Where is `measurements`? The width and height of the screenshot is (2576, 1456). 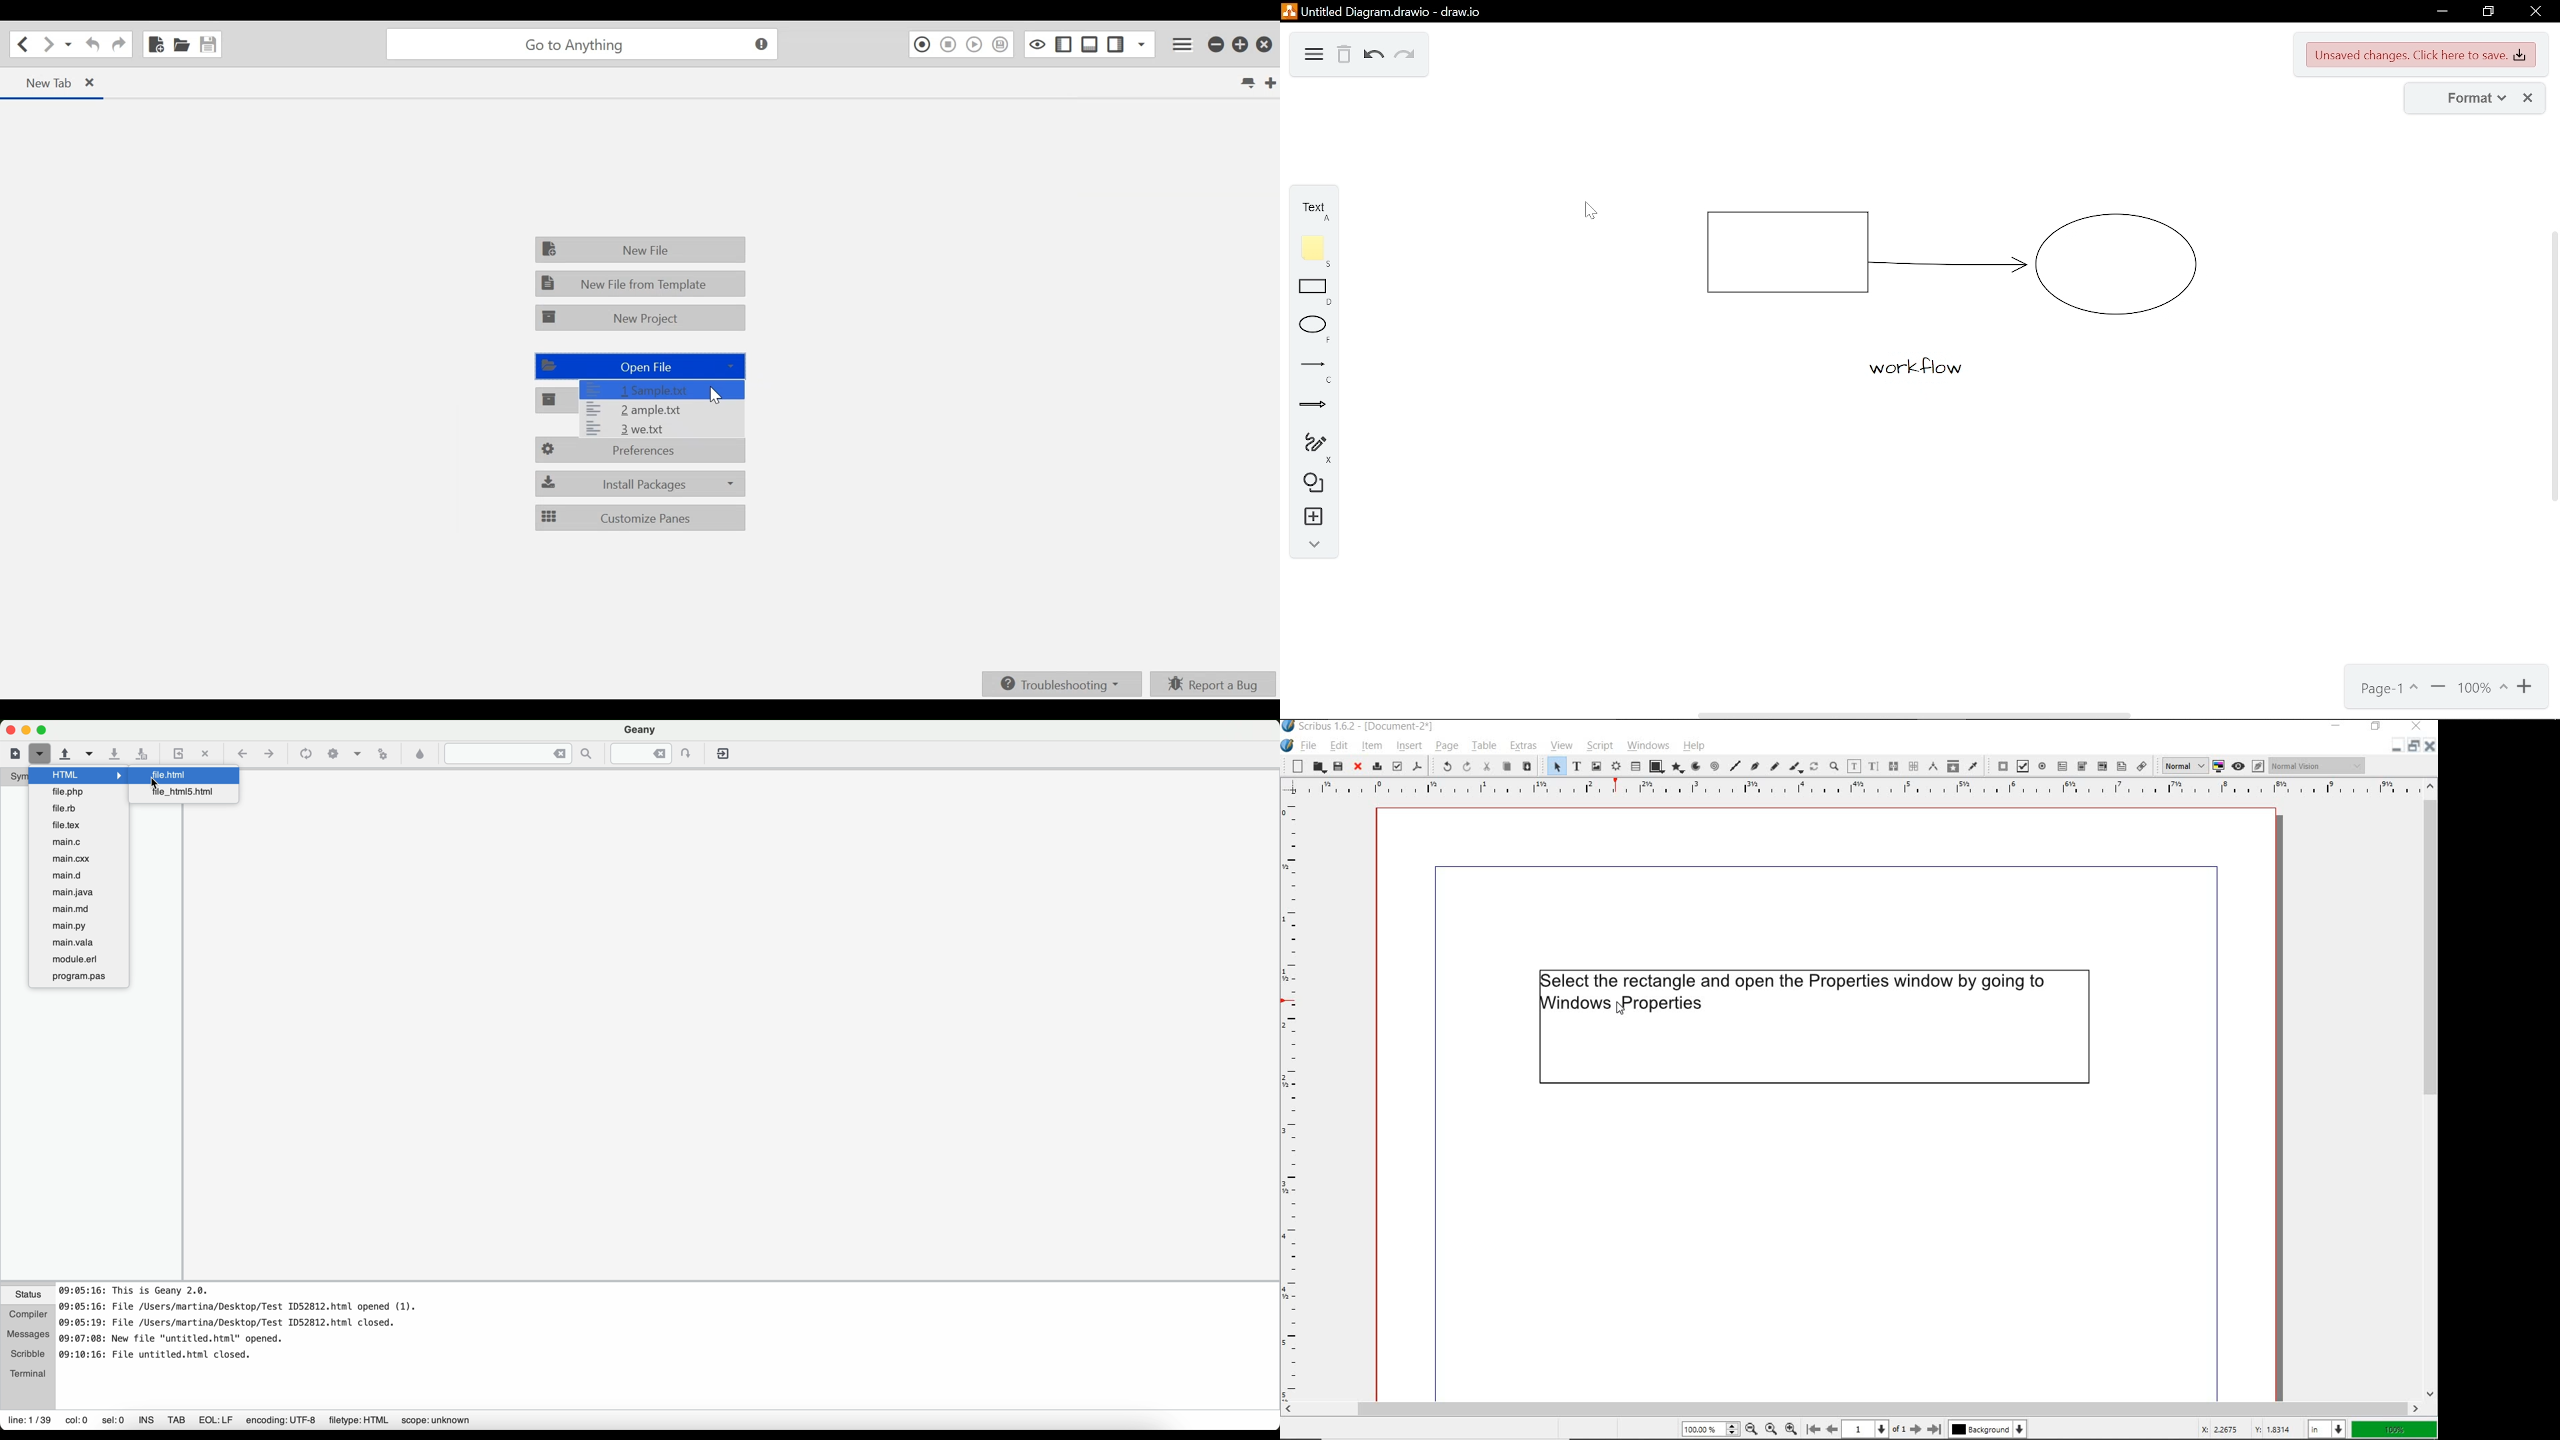 measurements is located at coordinates (1932, 766).